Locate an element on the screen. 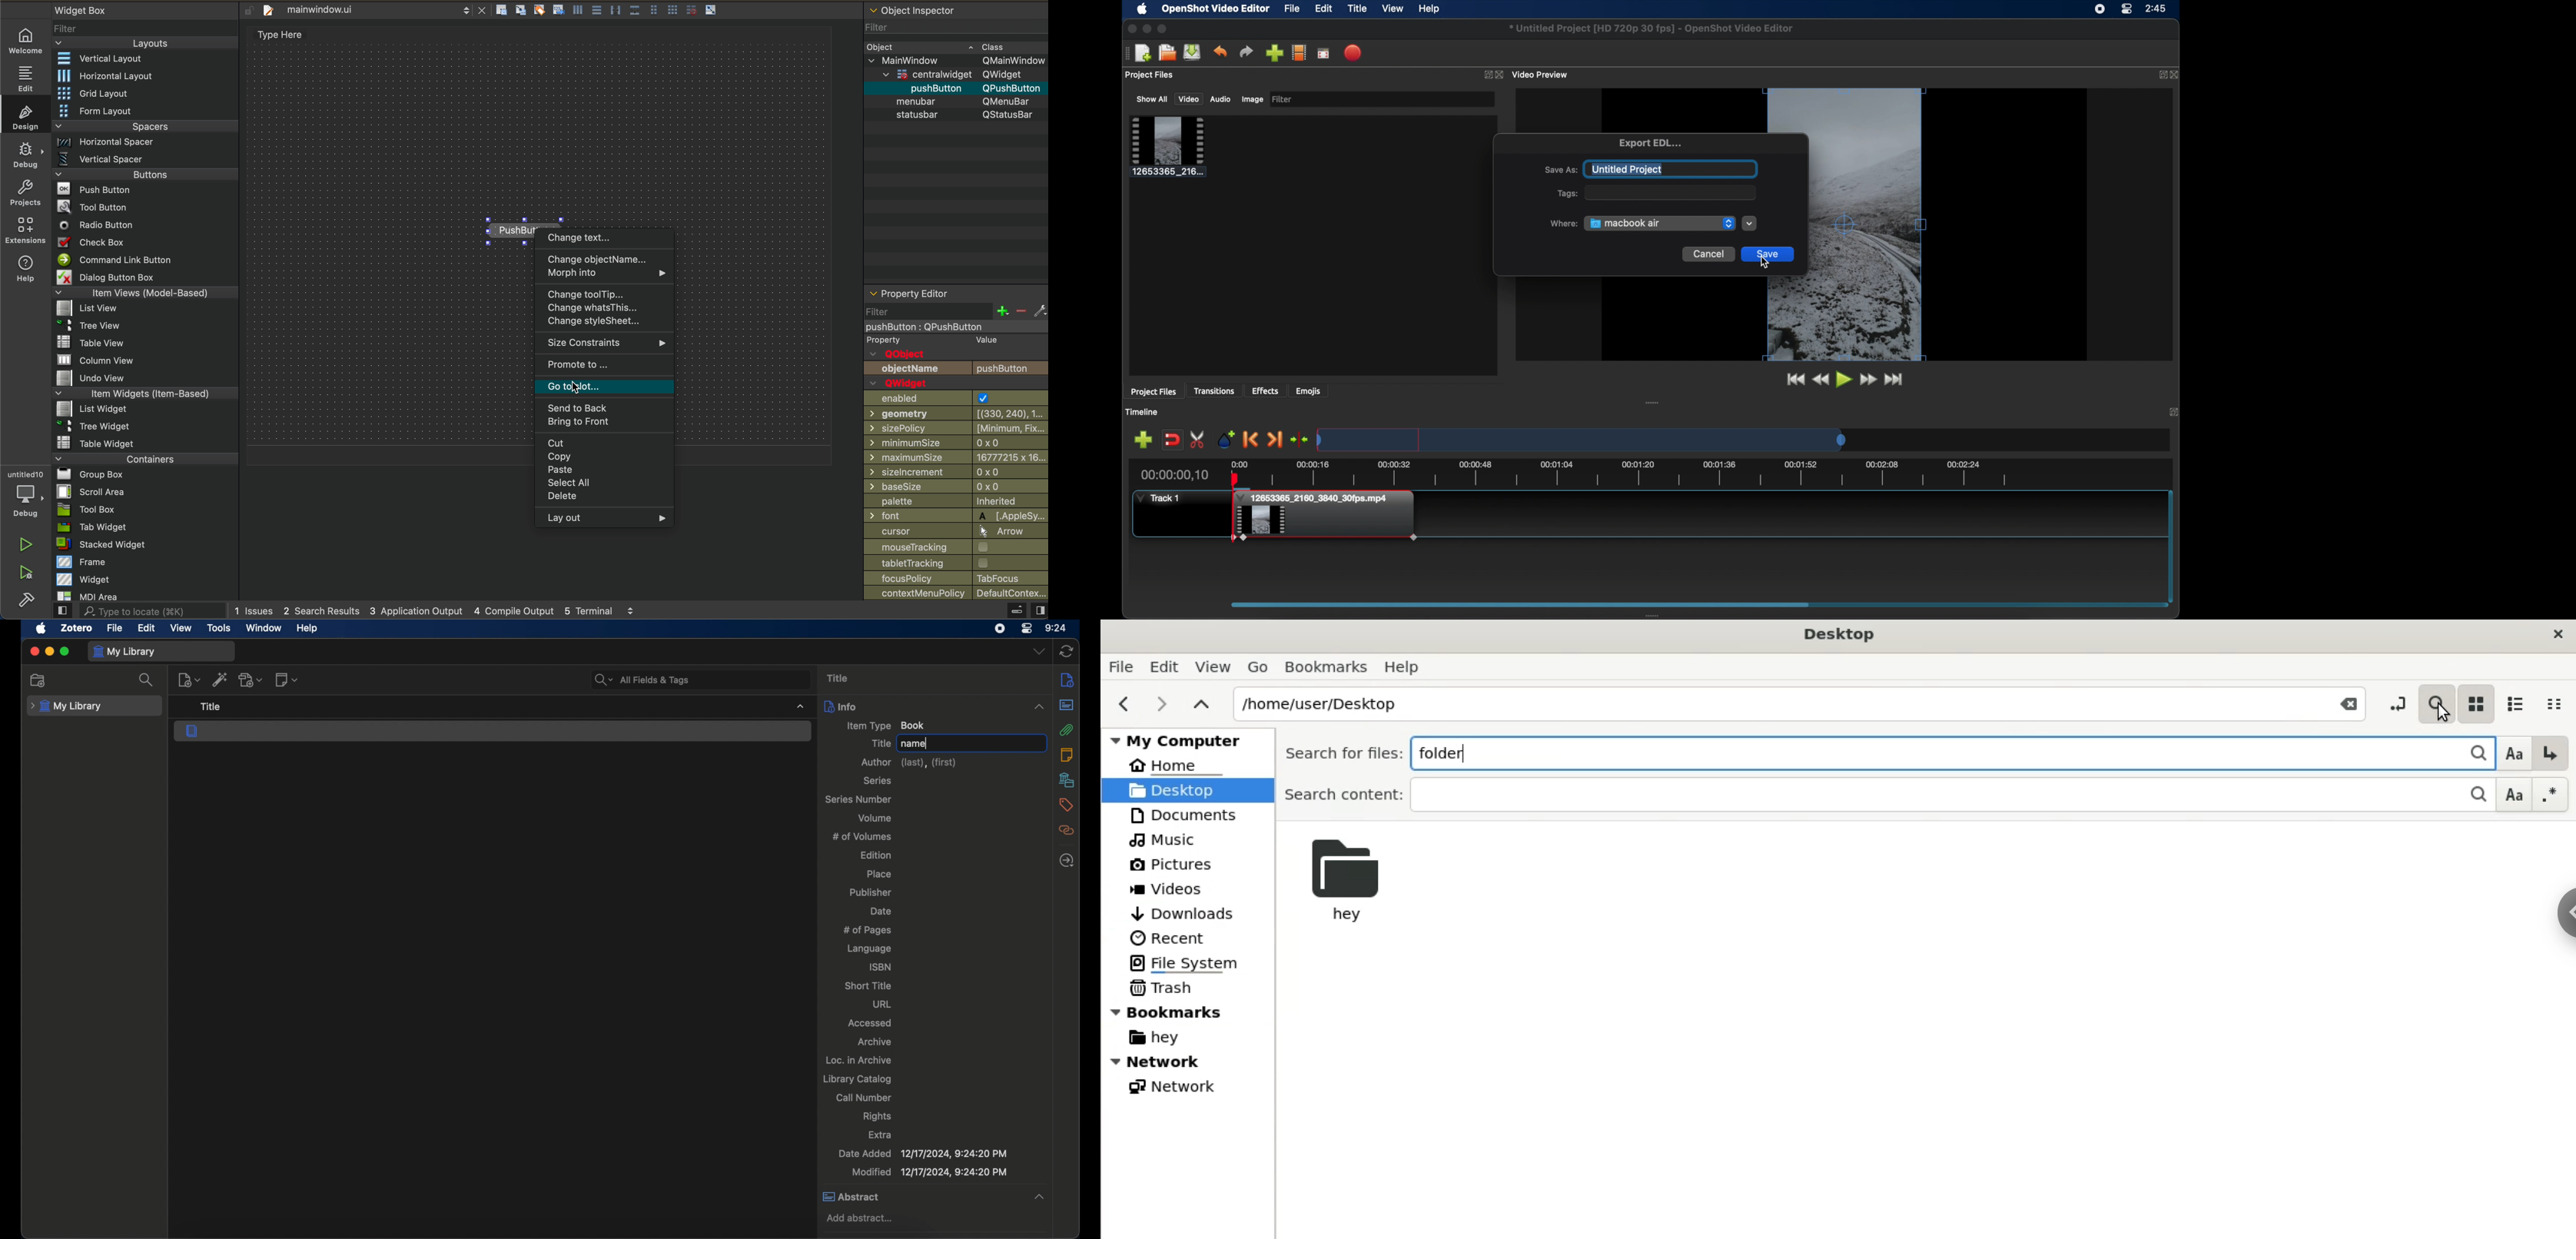 Image resolution: width=2576 pixels, height=1260 pixels. maximize is located at coordinates (65, 651).